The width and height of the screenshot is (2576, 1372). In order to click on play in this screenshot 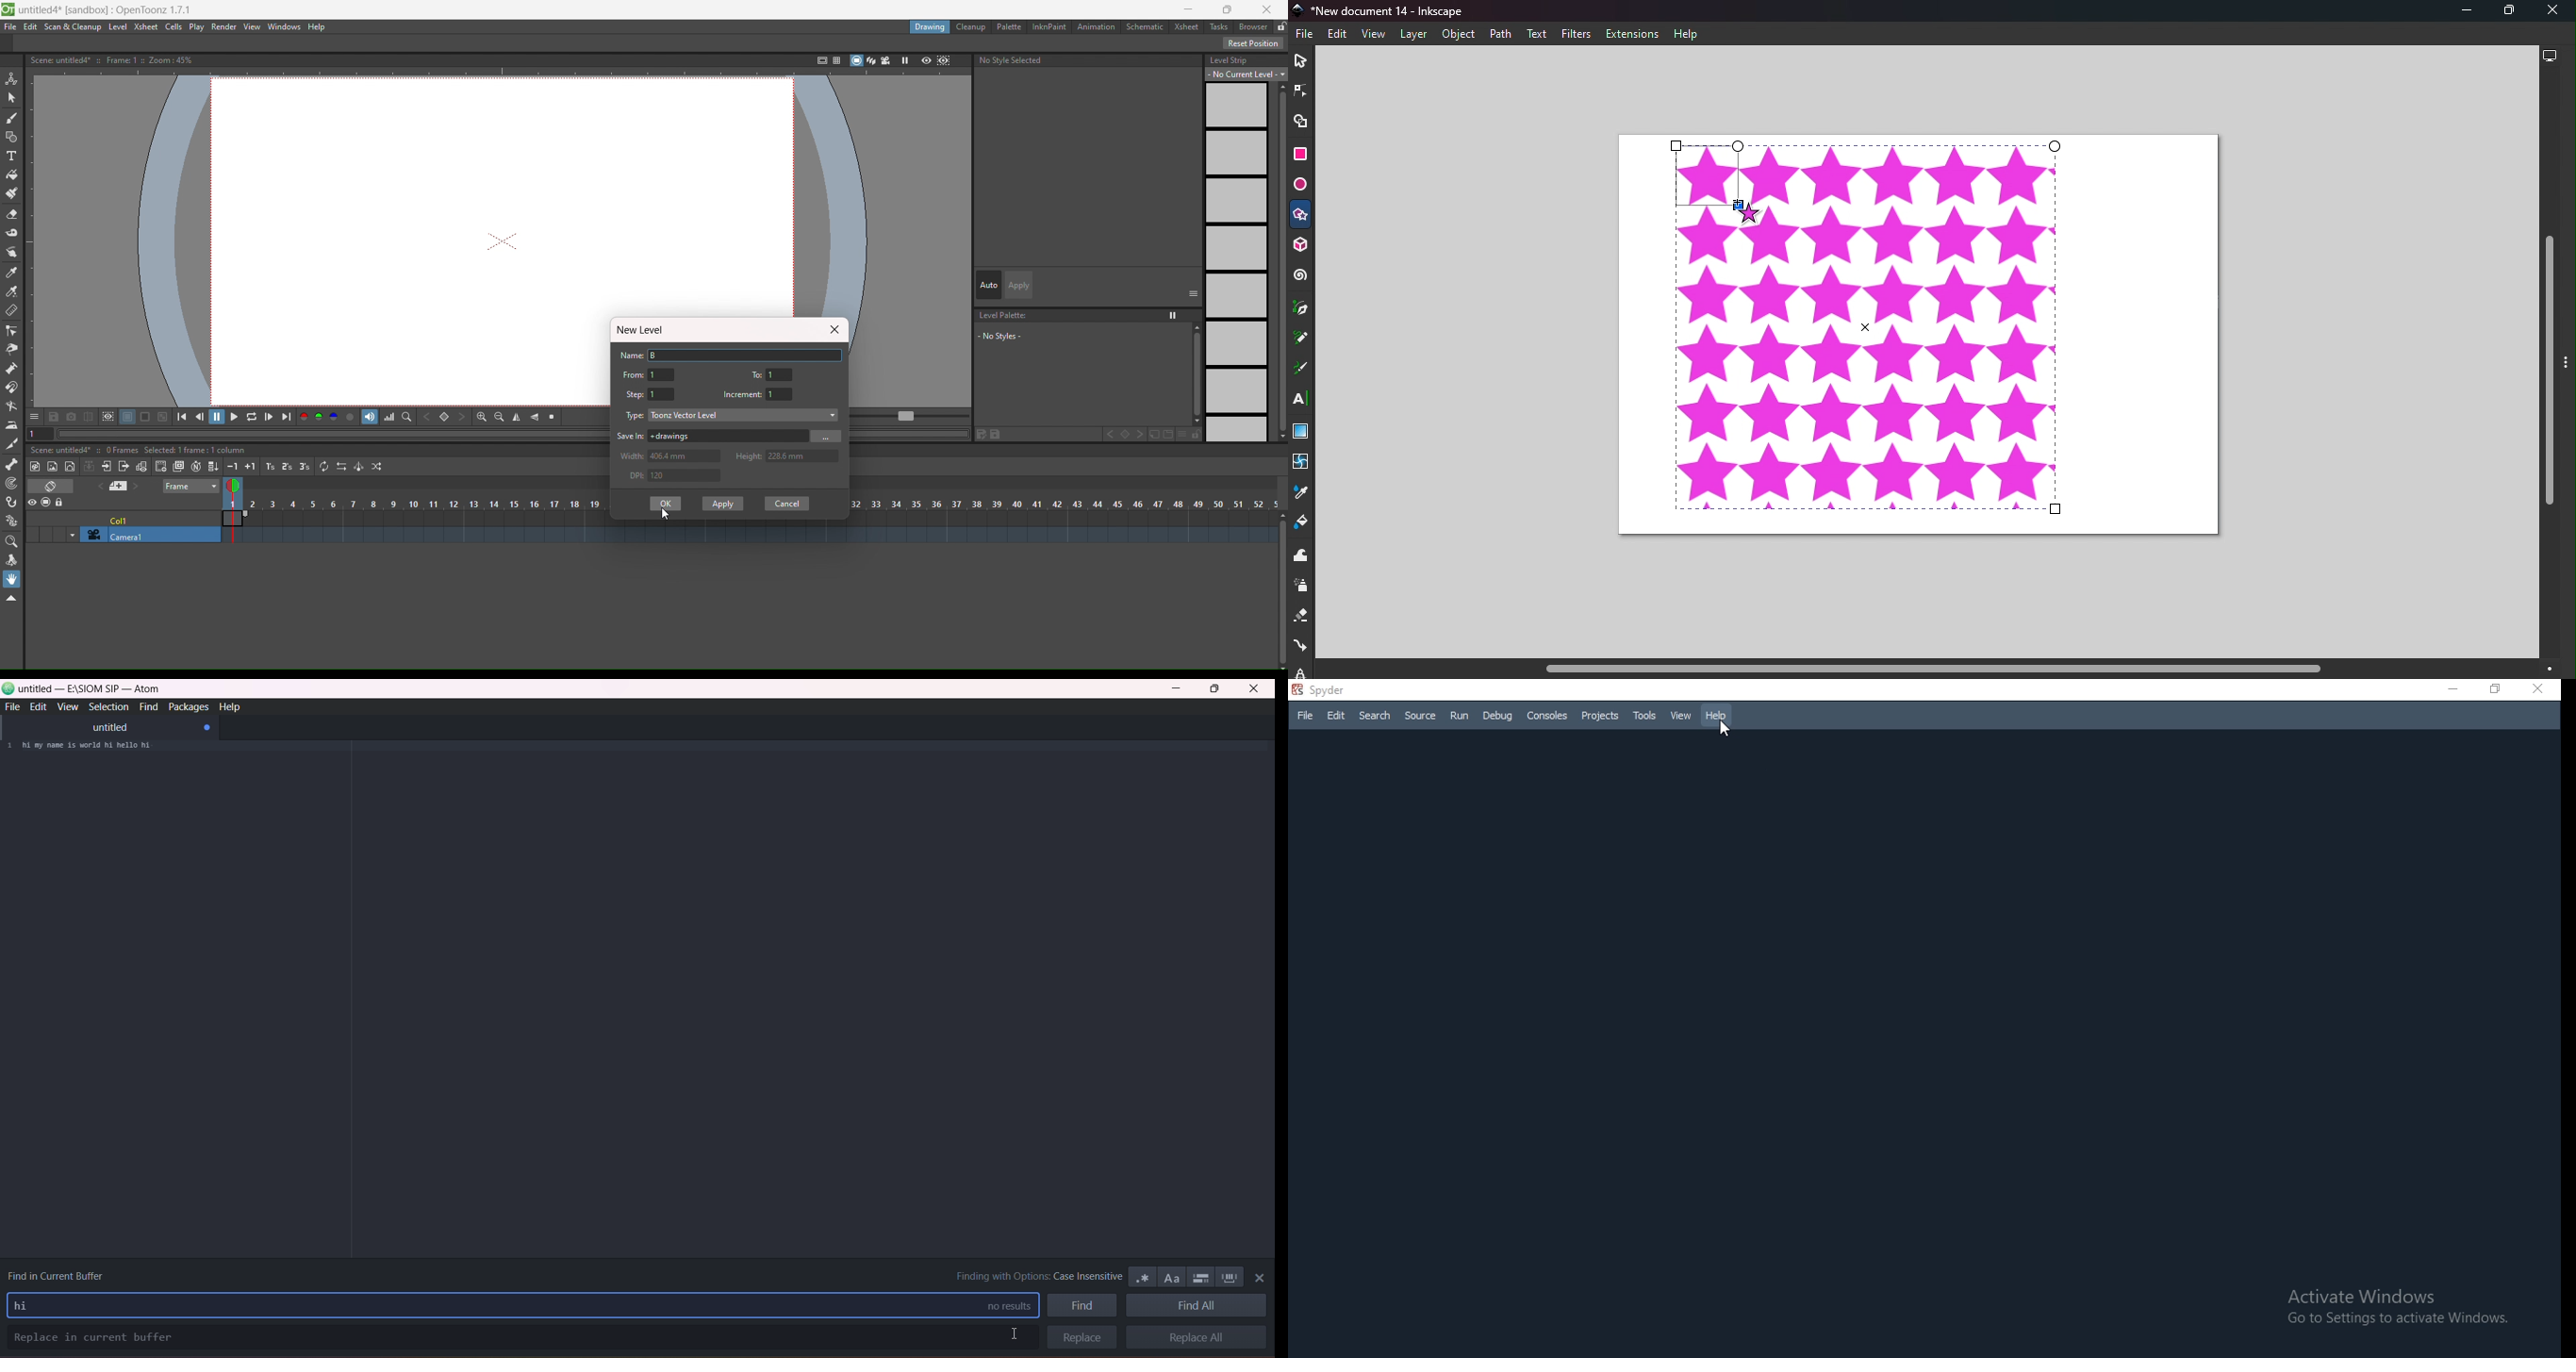, I will do `click(233, 416)`.